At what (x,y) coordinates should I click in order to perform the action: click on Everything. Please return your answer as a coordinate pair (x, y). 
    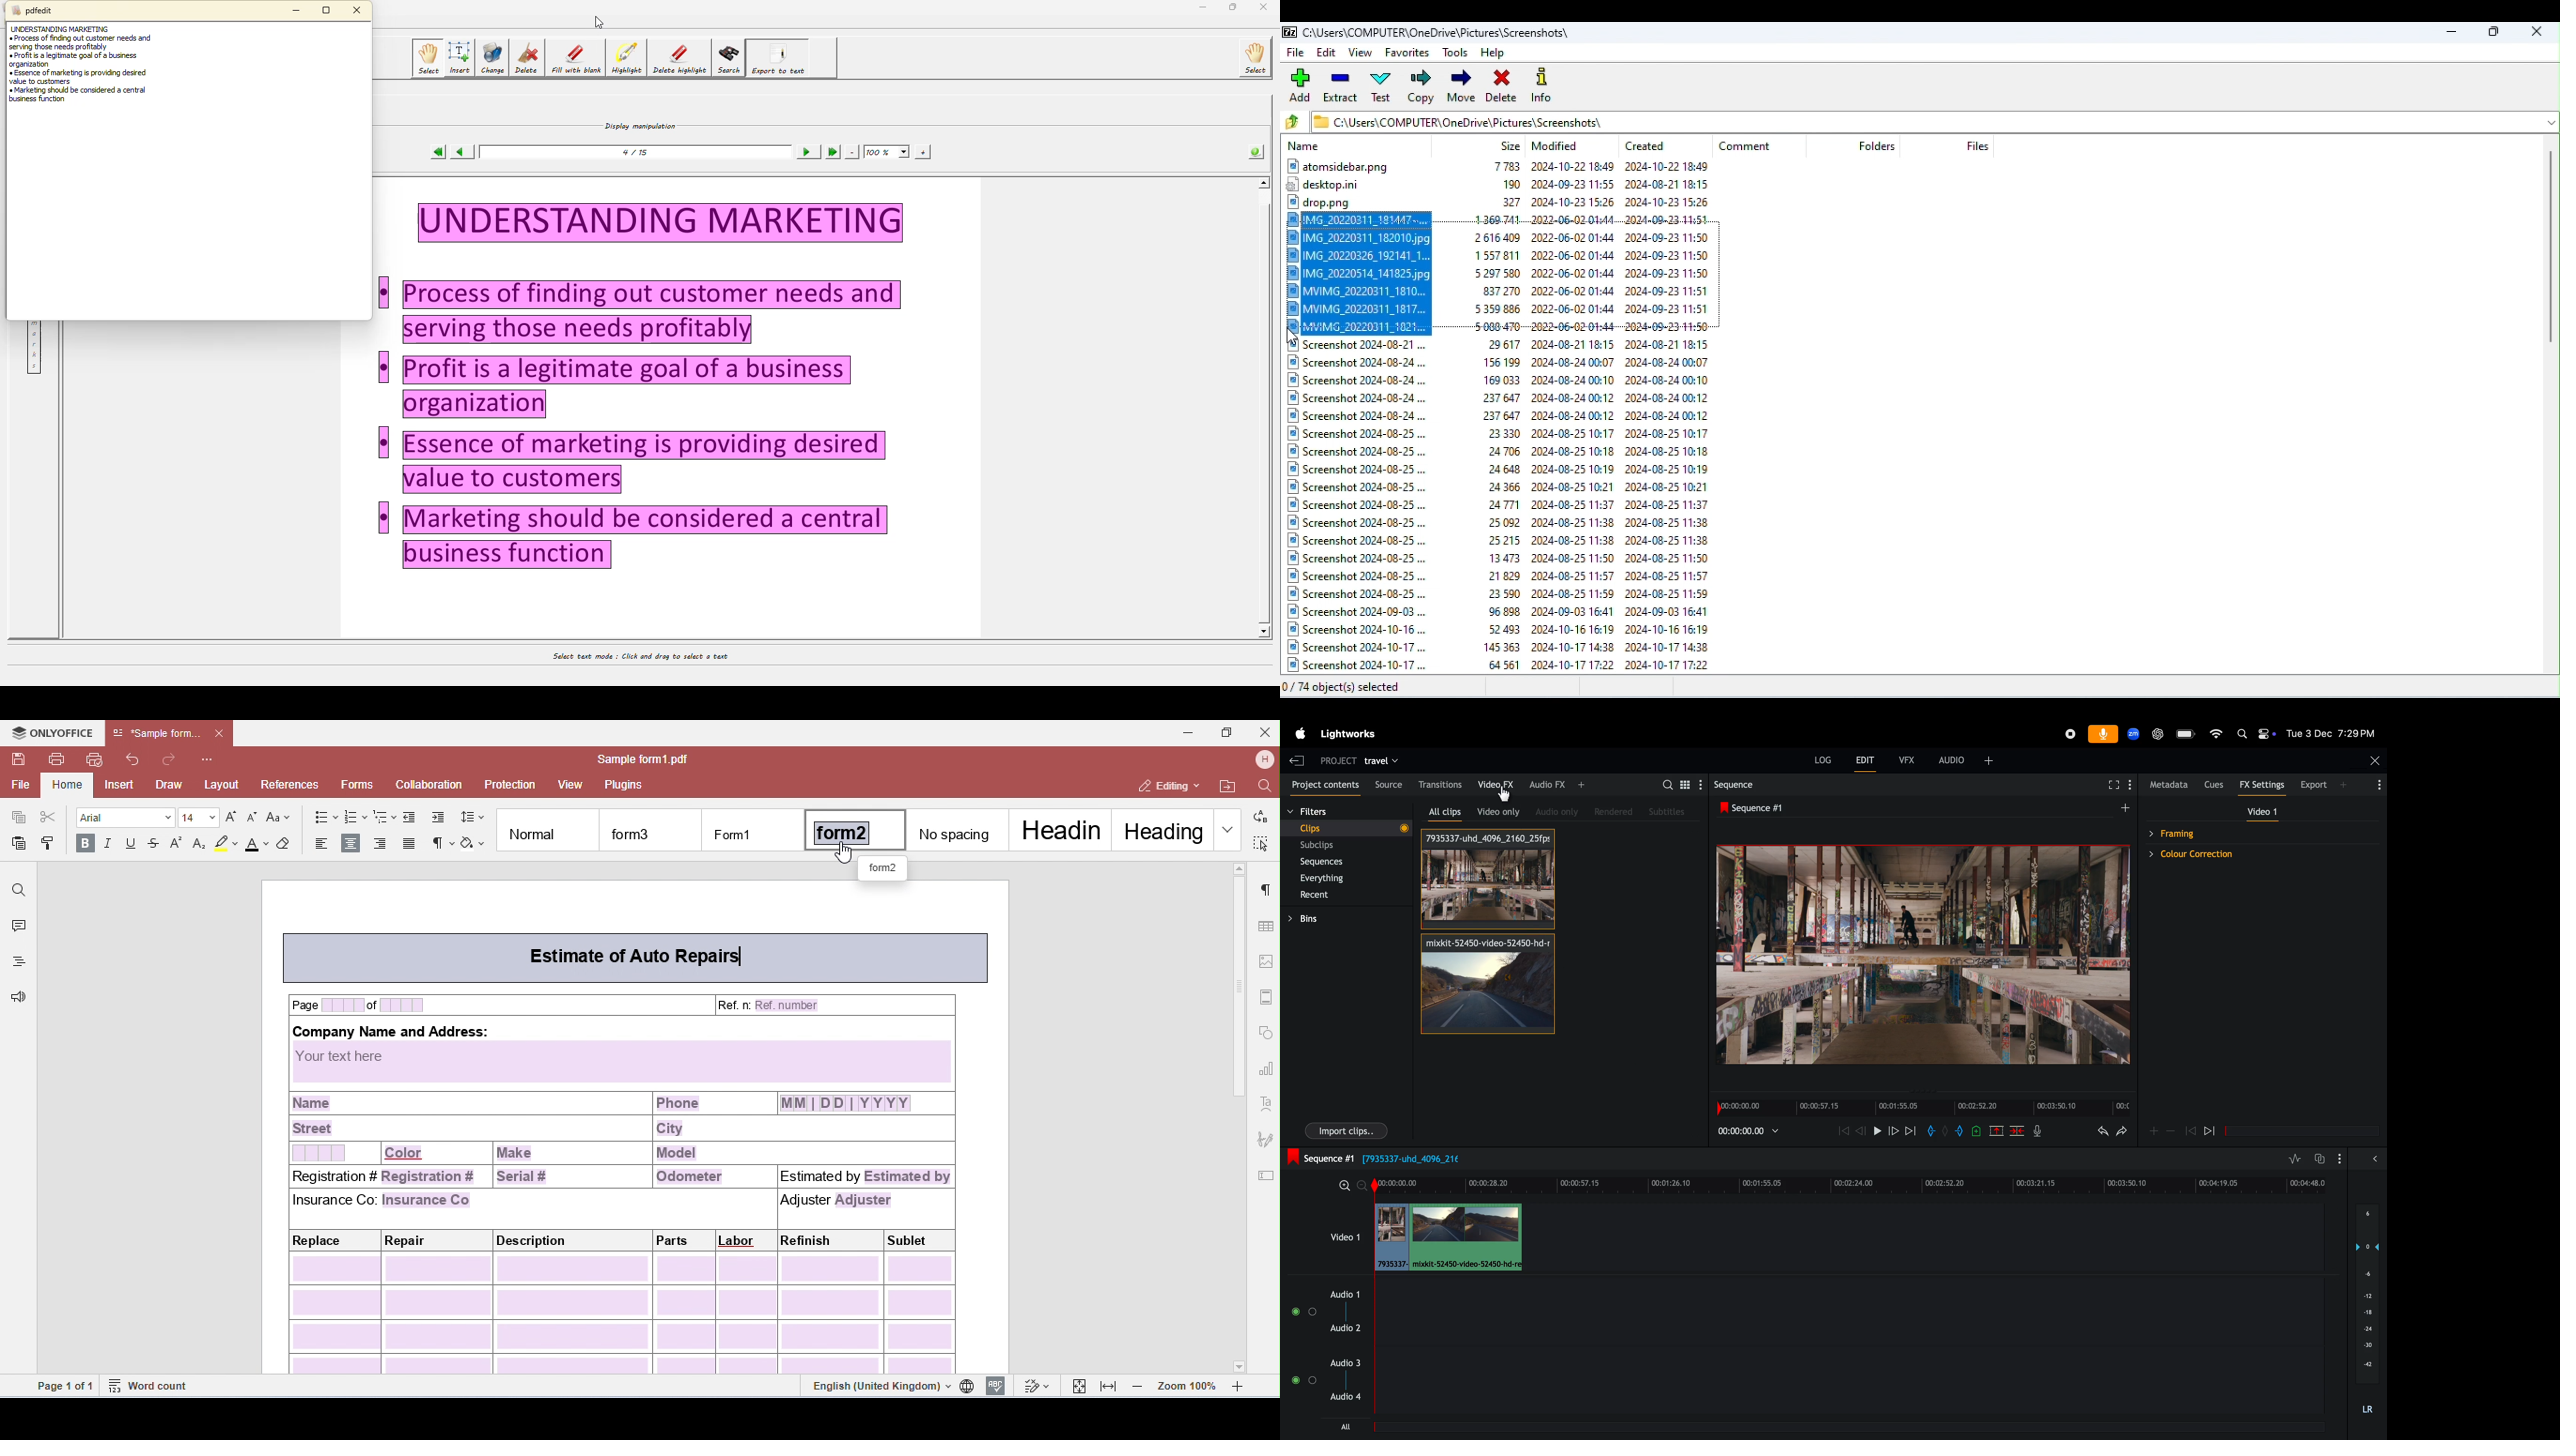
    Looking at the image, I should click on (1342, 878).